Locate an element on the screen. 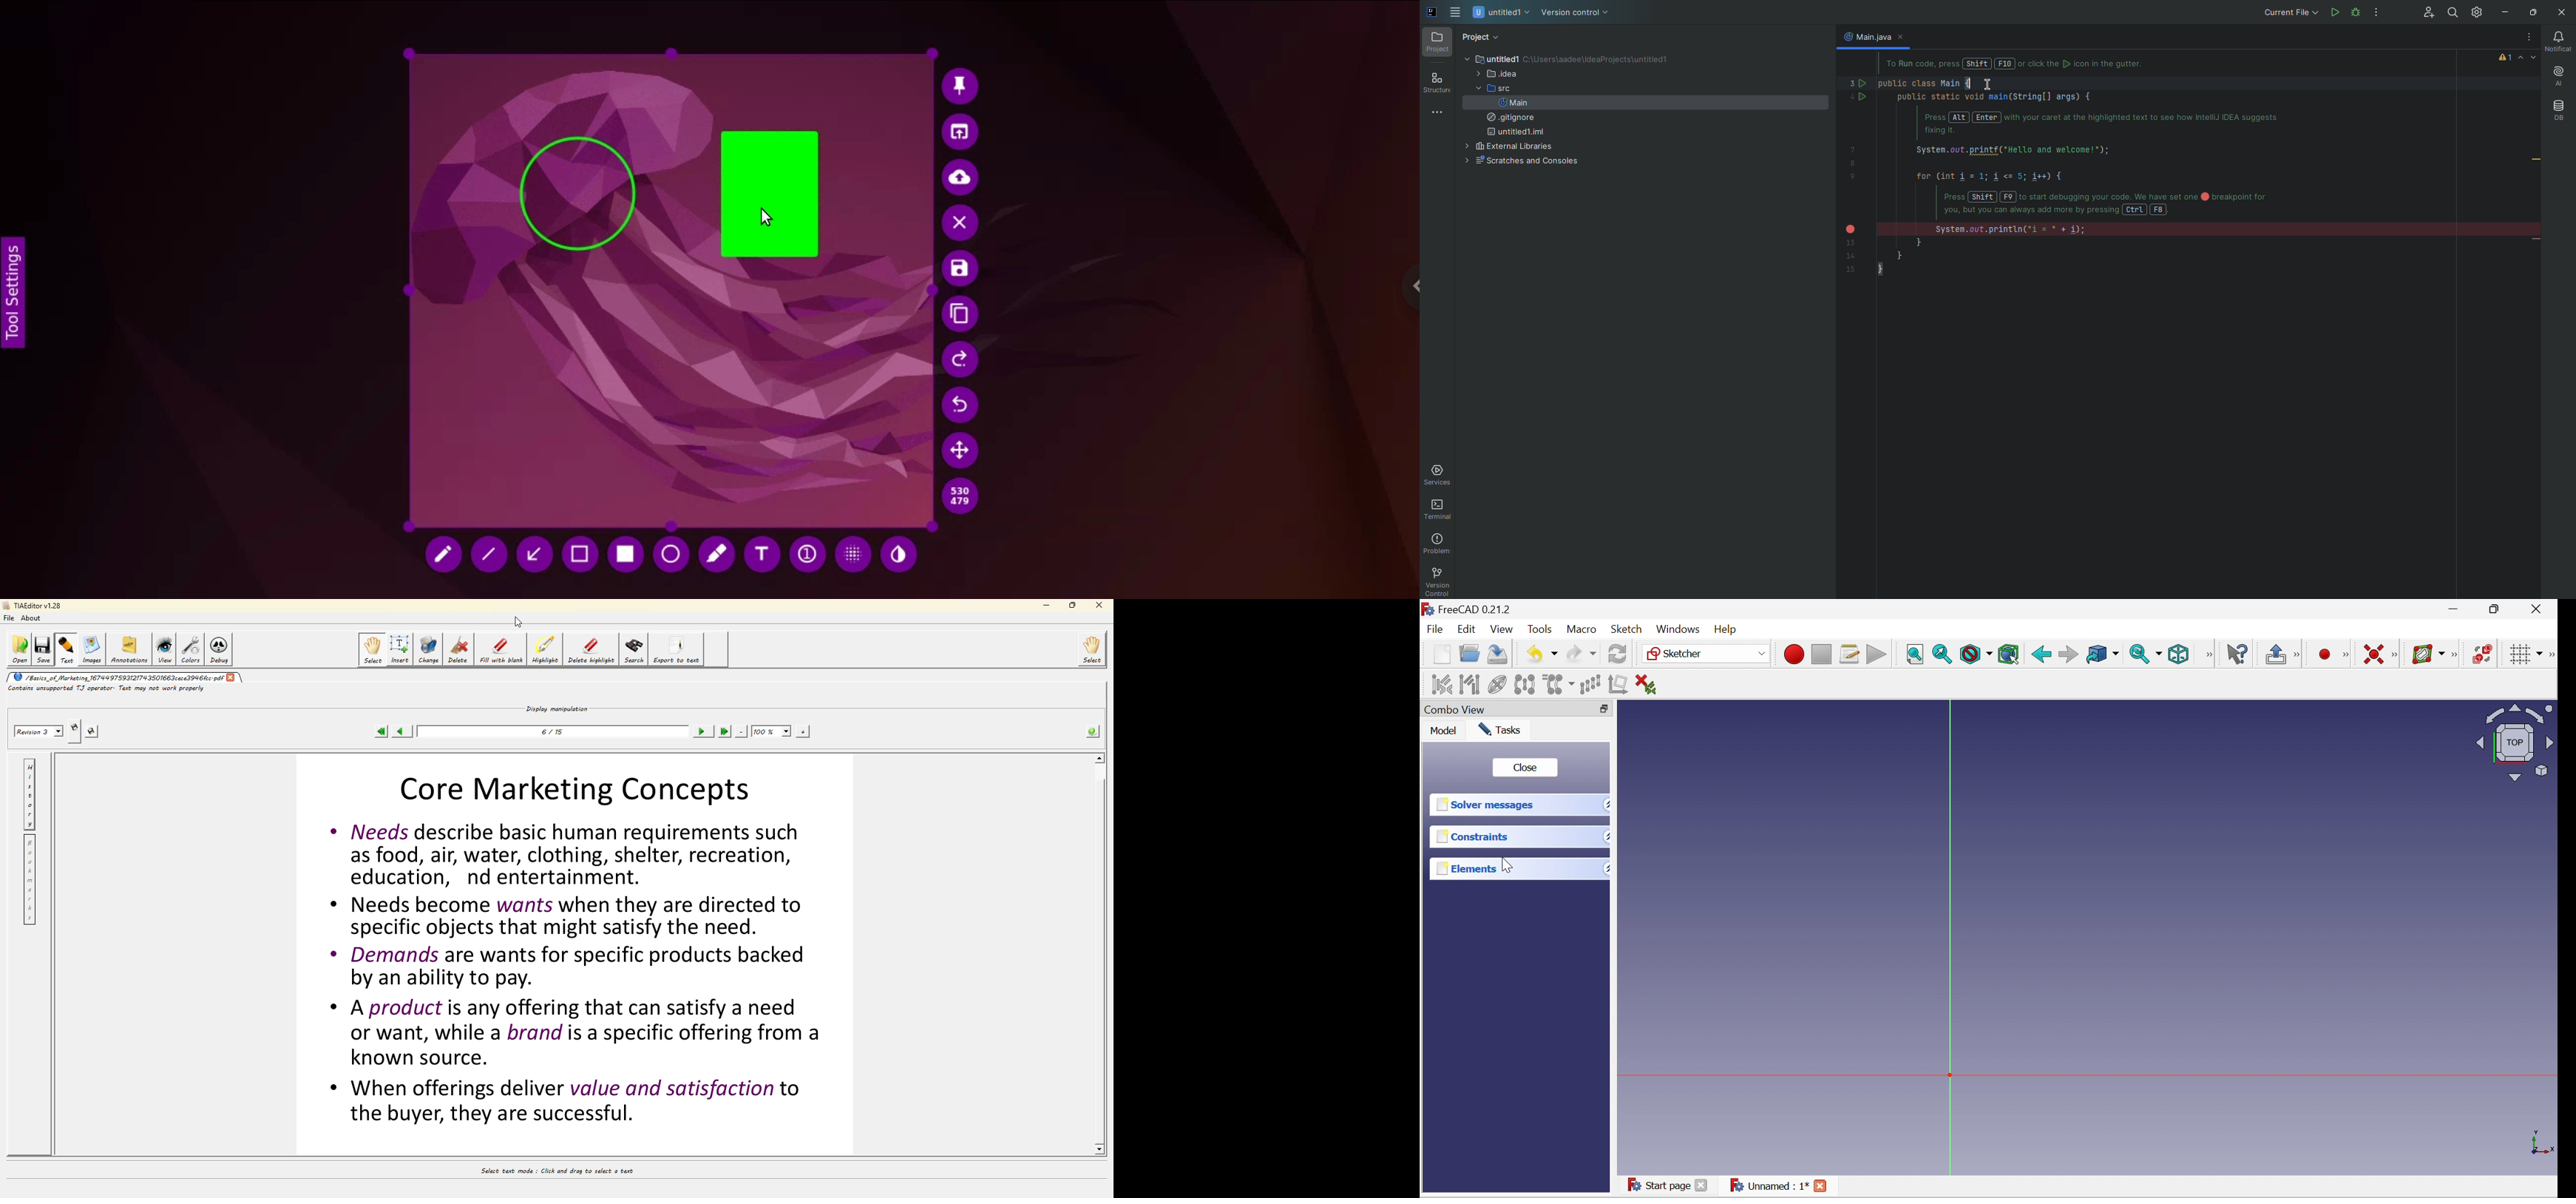  Close is located at coordinates (2539, 610).